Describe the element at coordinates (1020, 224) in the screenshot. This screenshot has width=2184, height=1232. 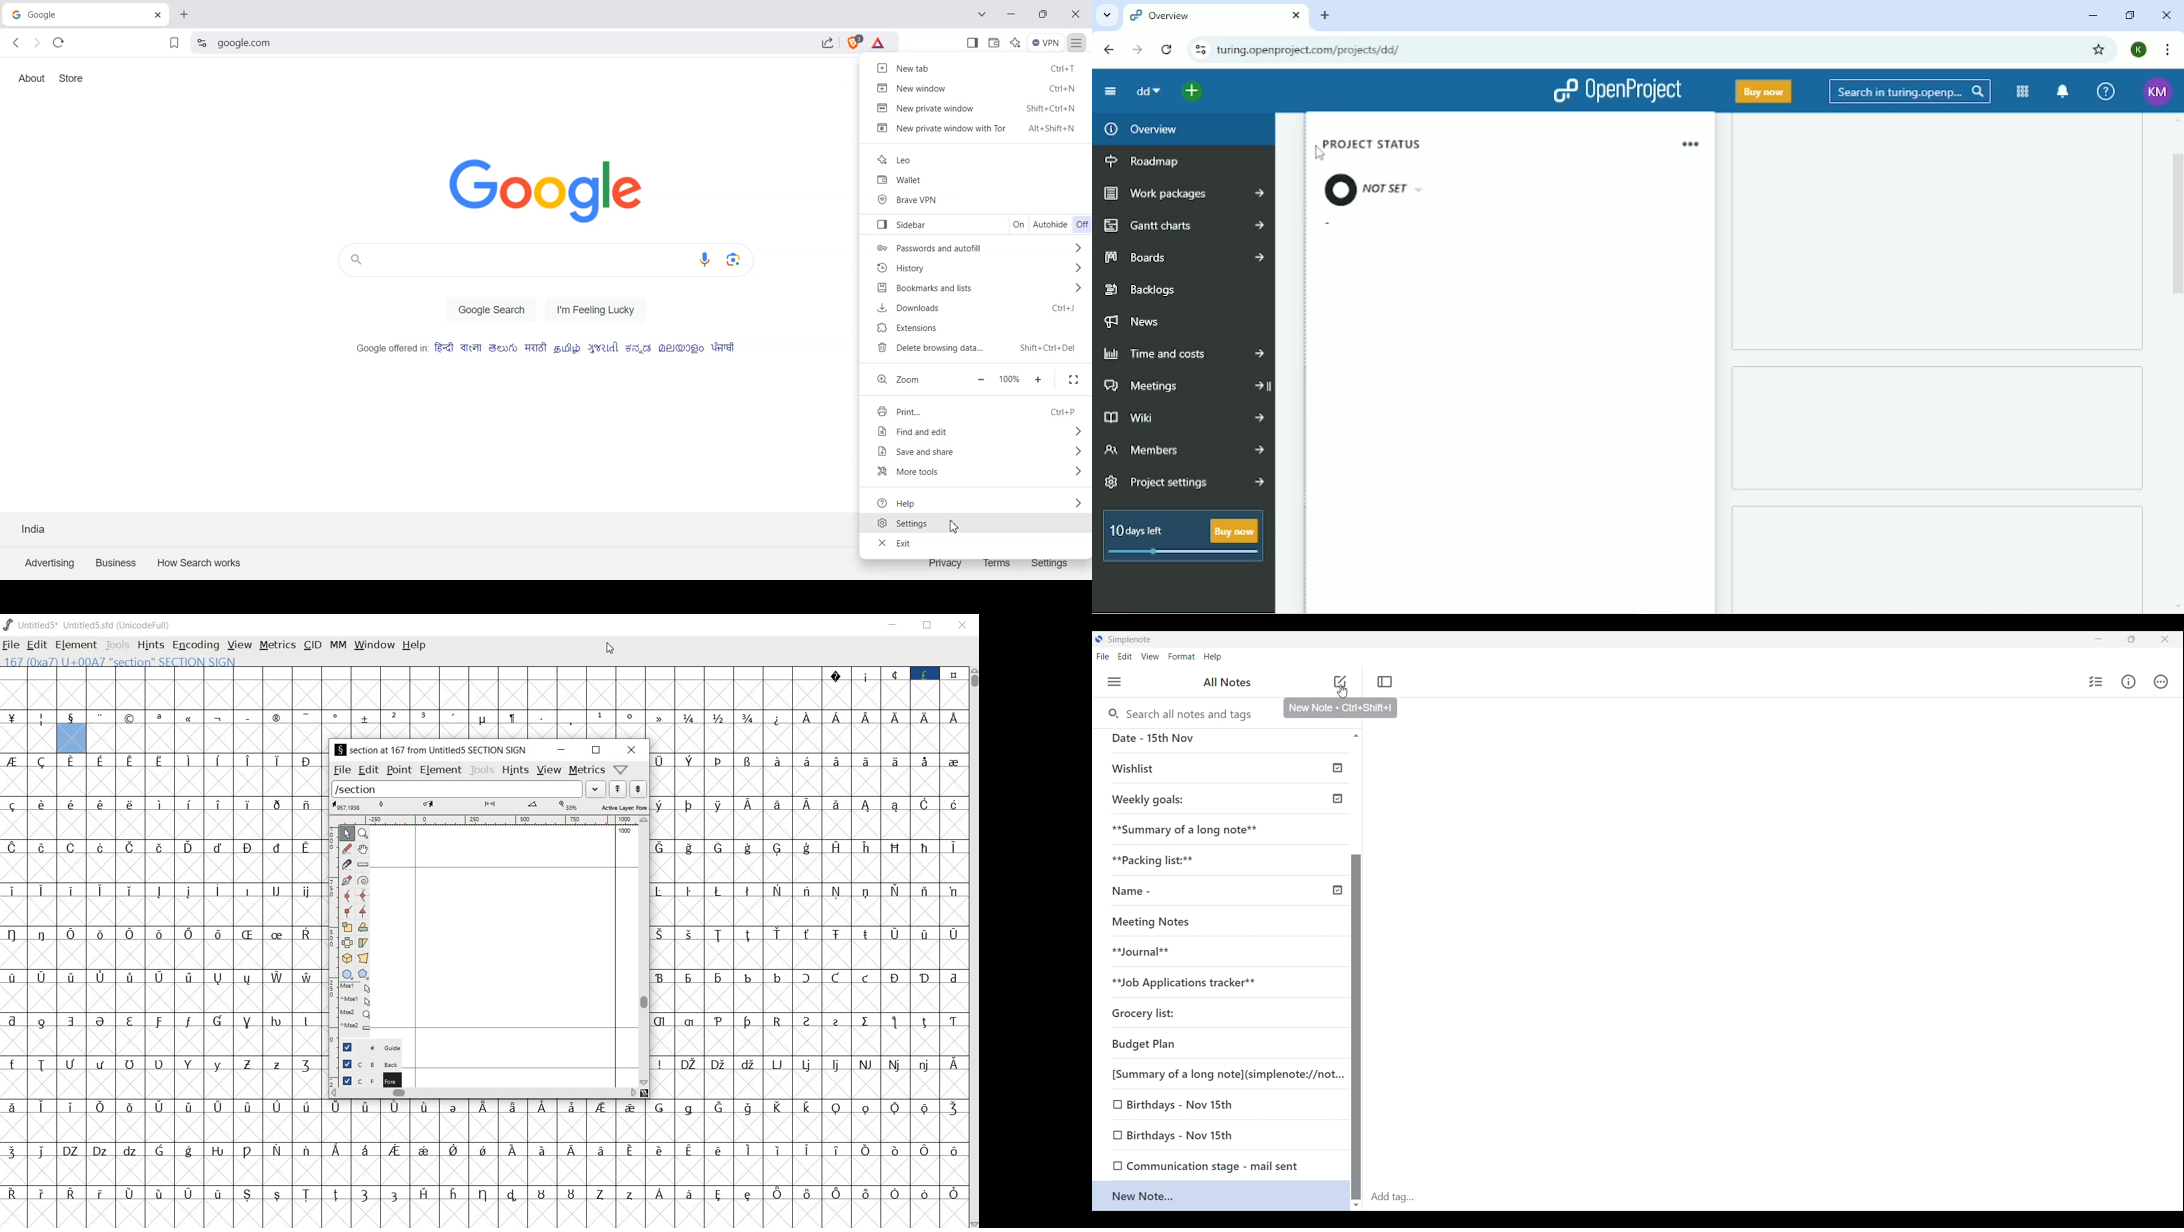
I see `On` at that location.